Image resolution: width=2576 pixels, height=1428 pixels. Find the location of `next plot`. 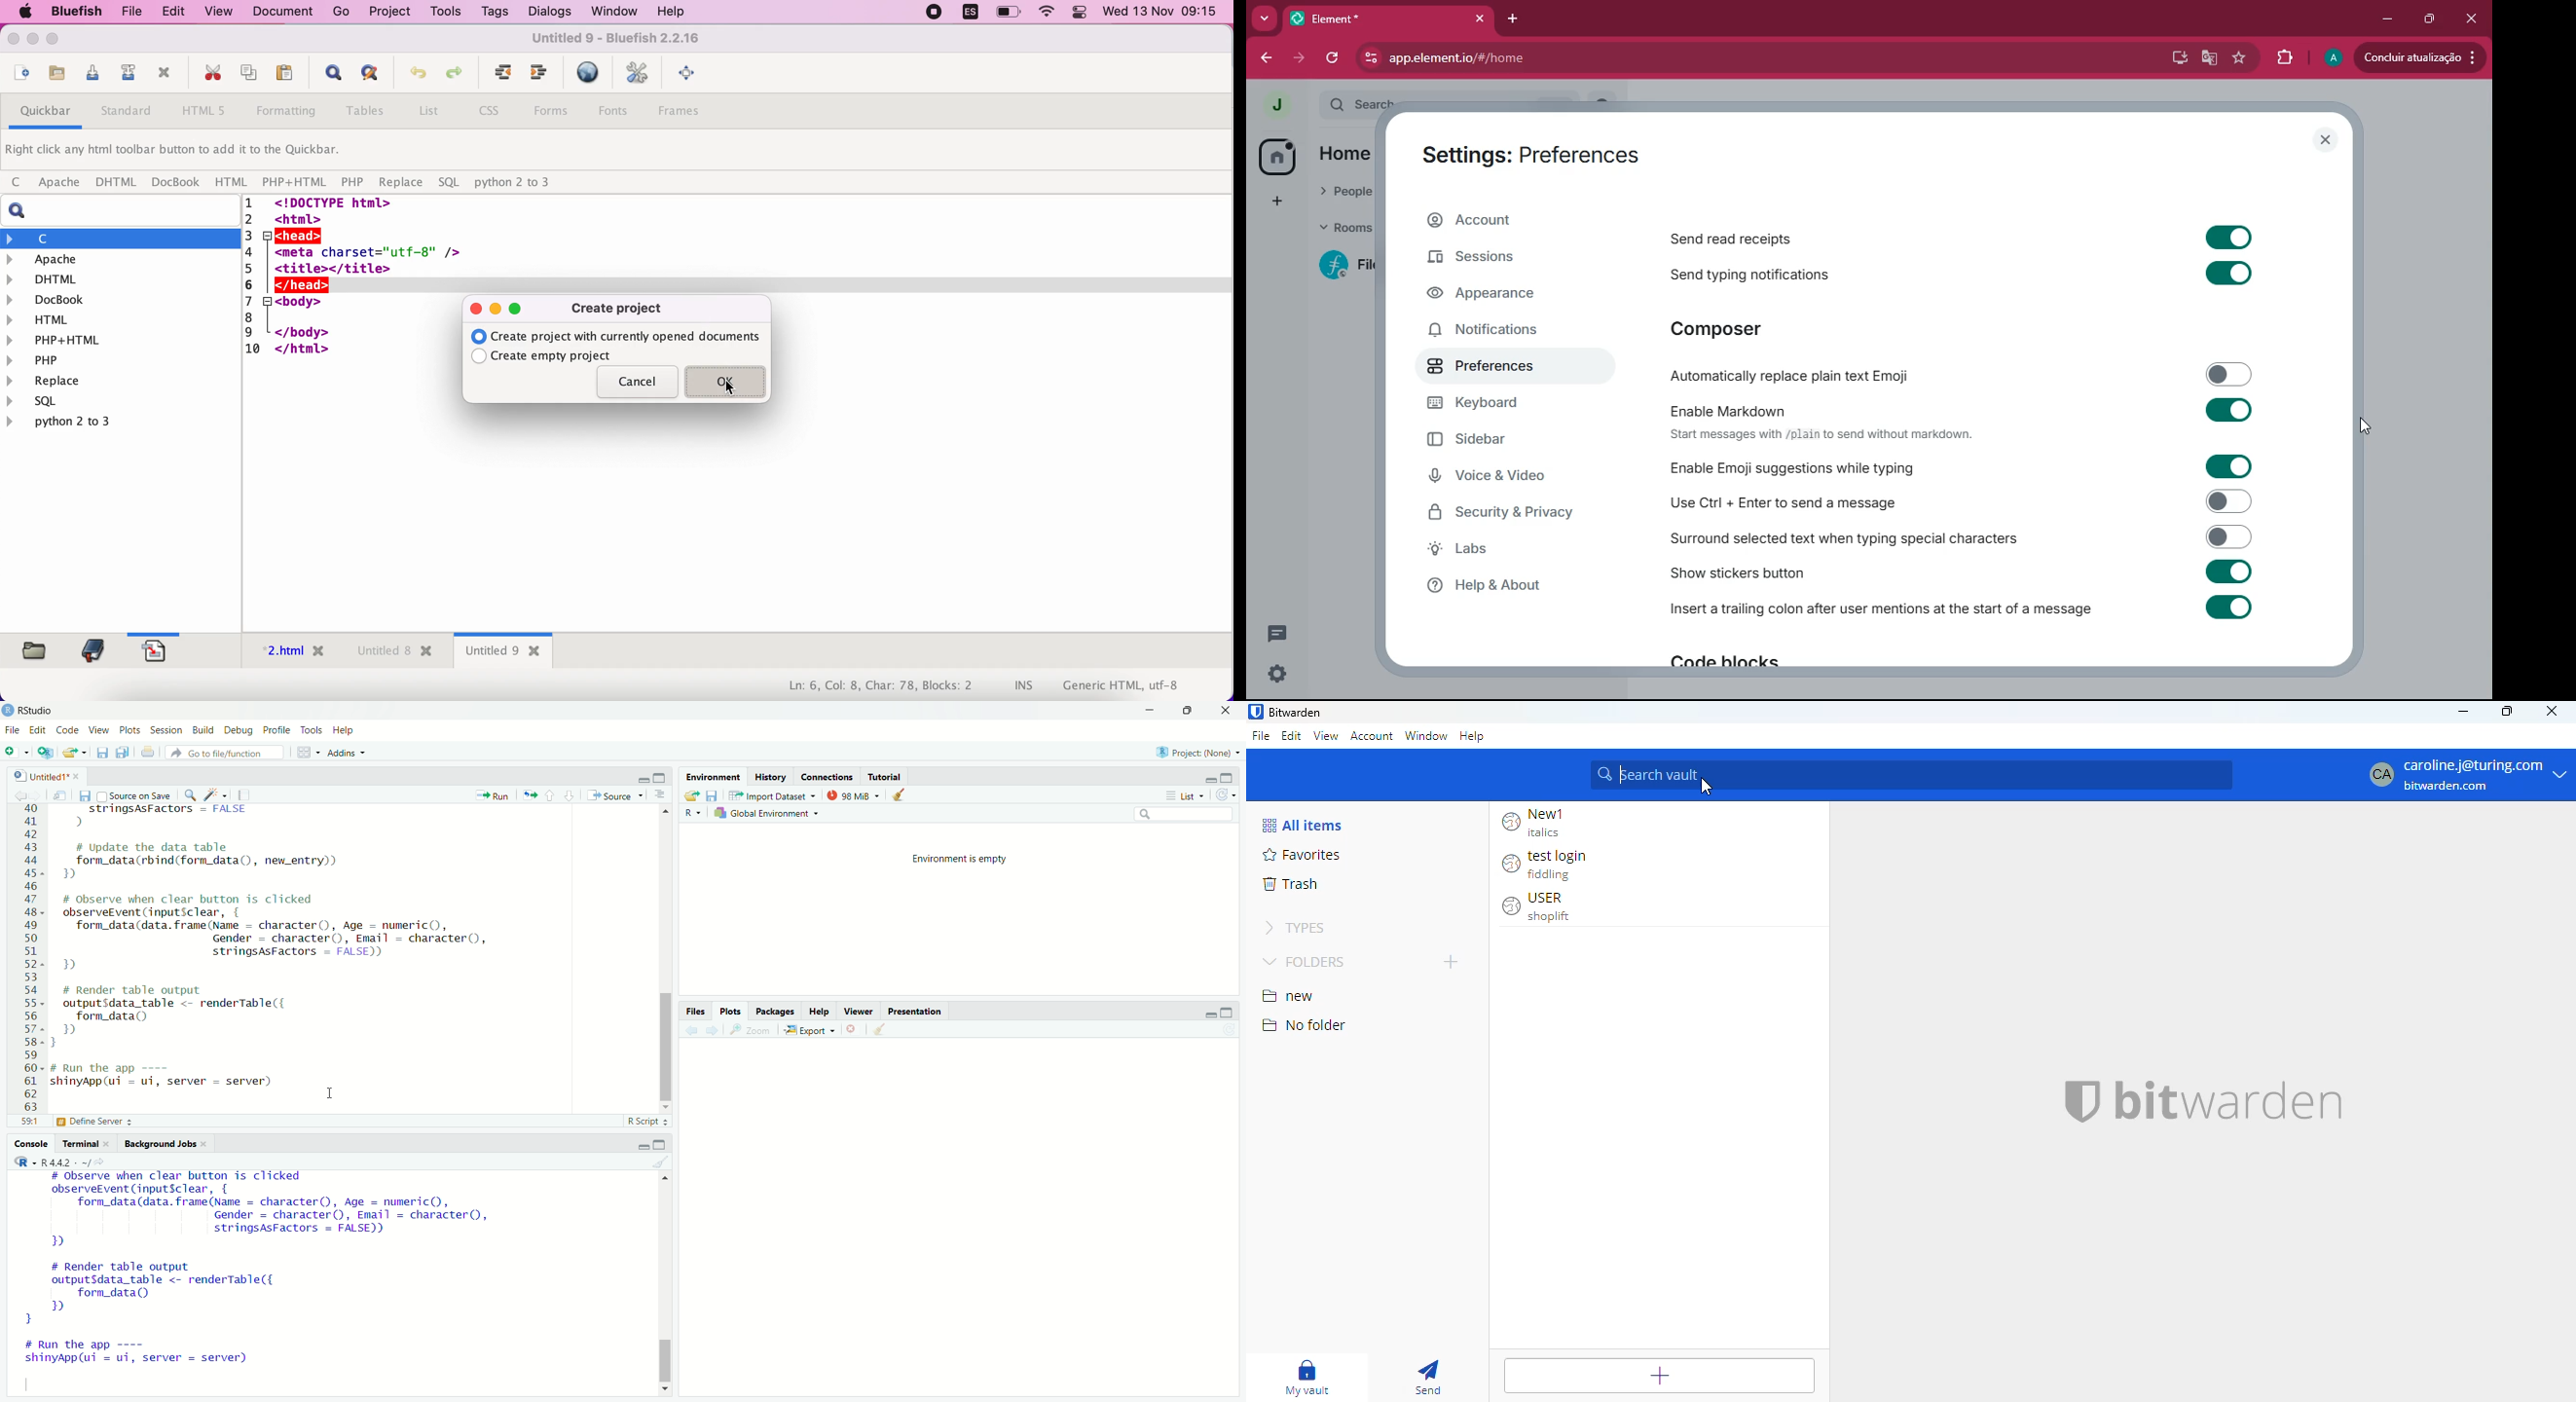

next plot is located at coordinates (713, 1031).